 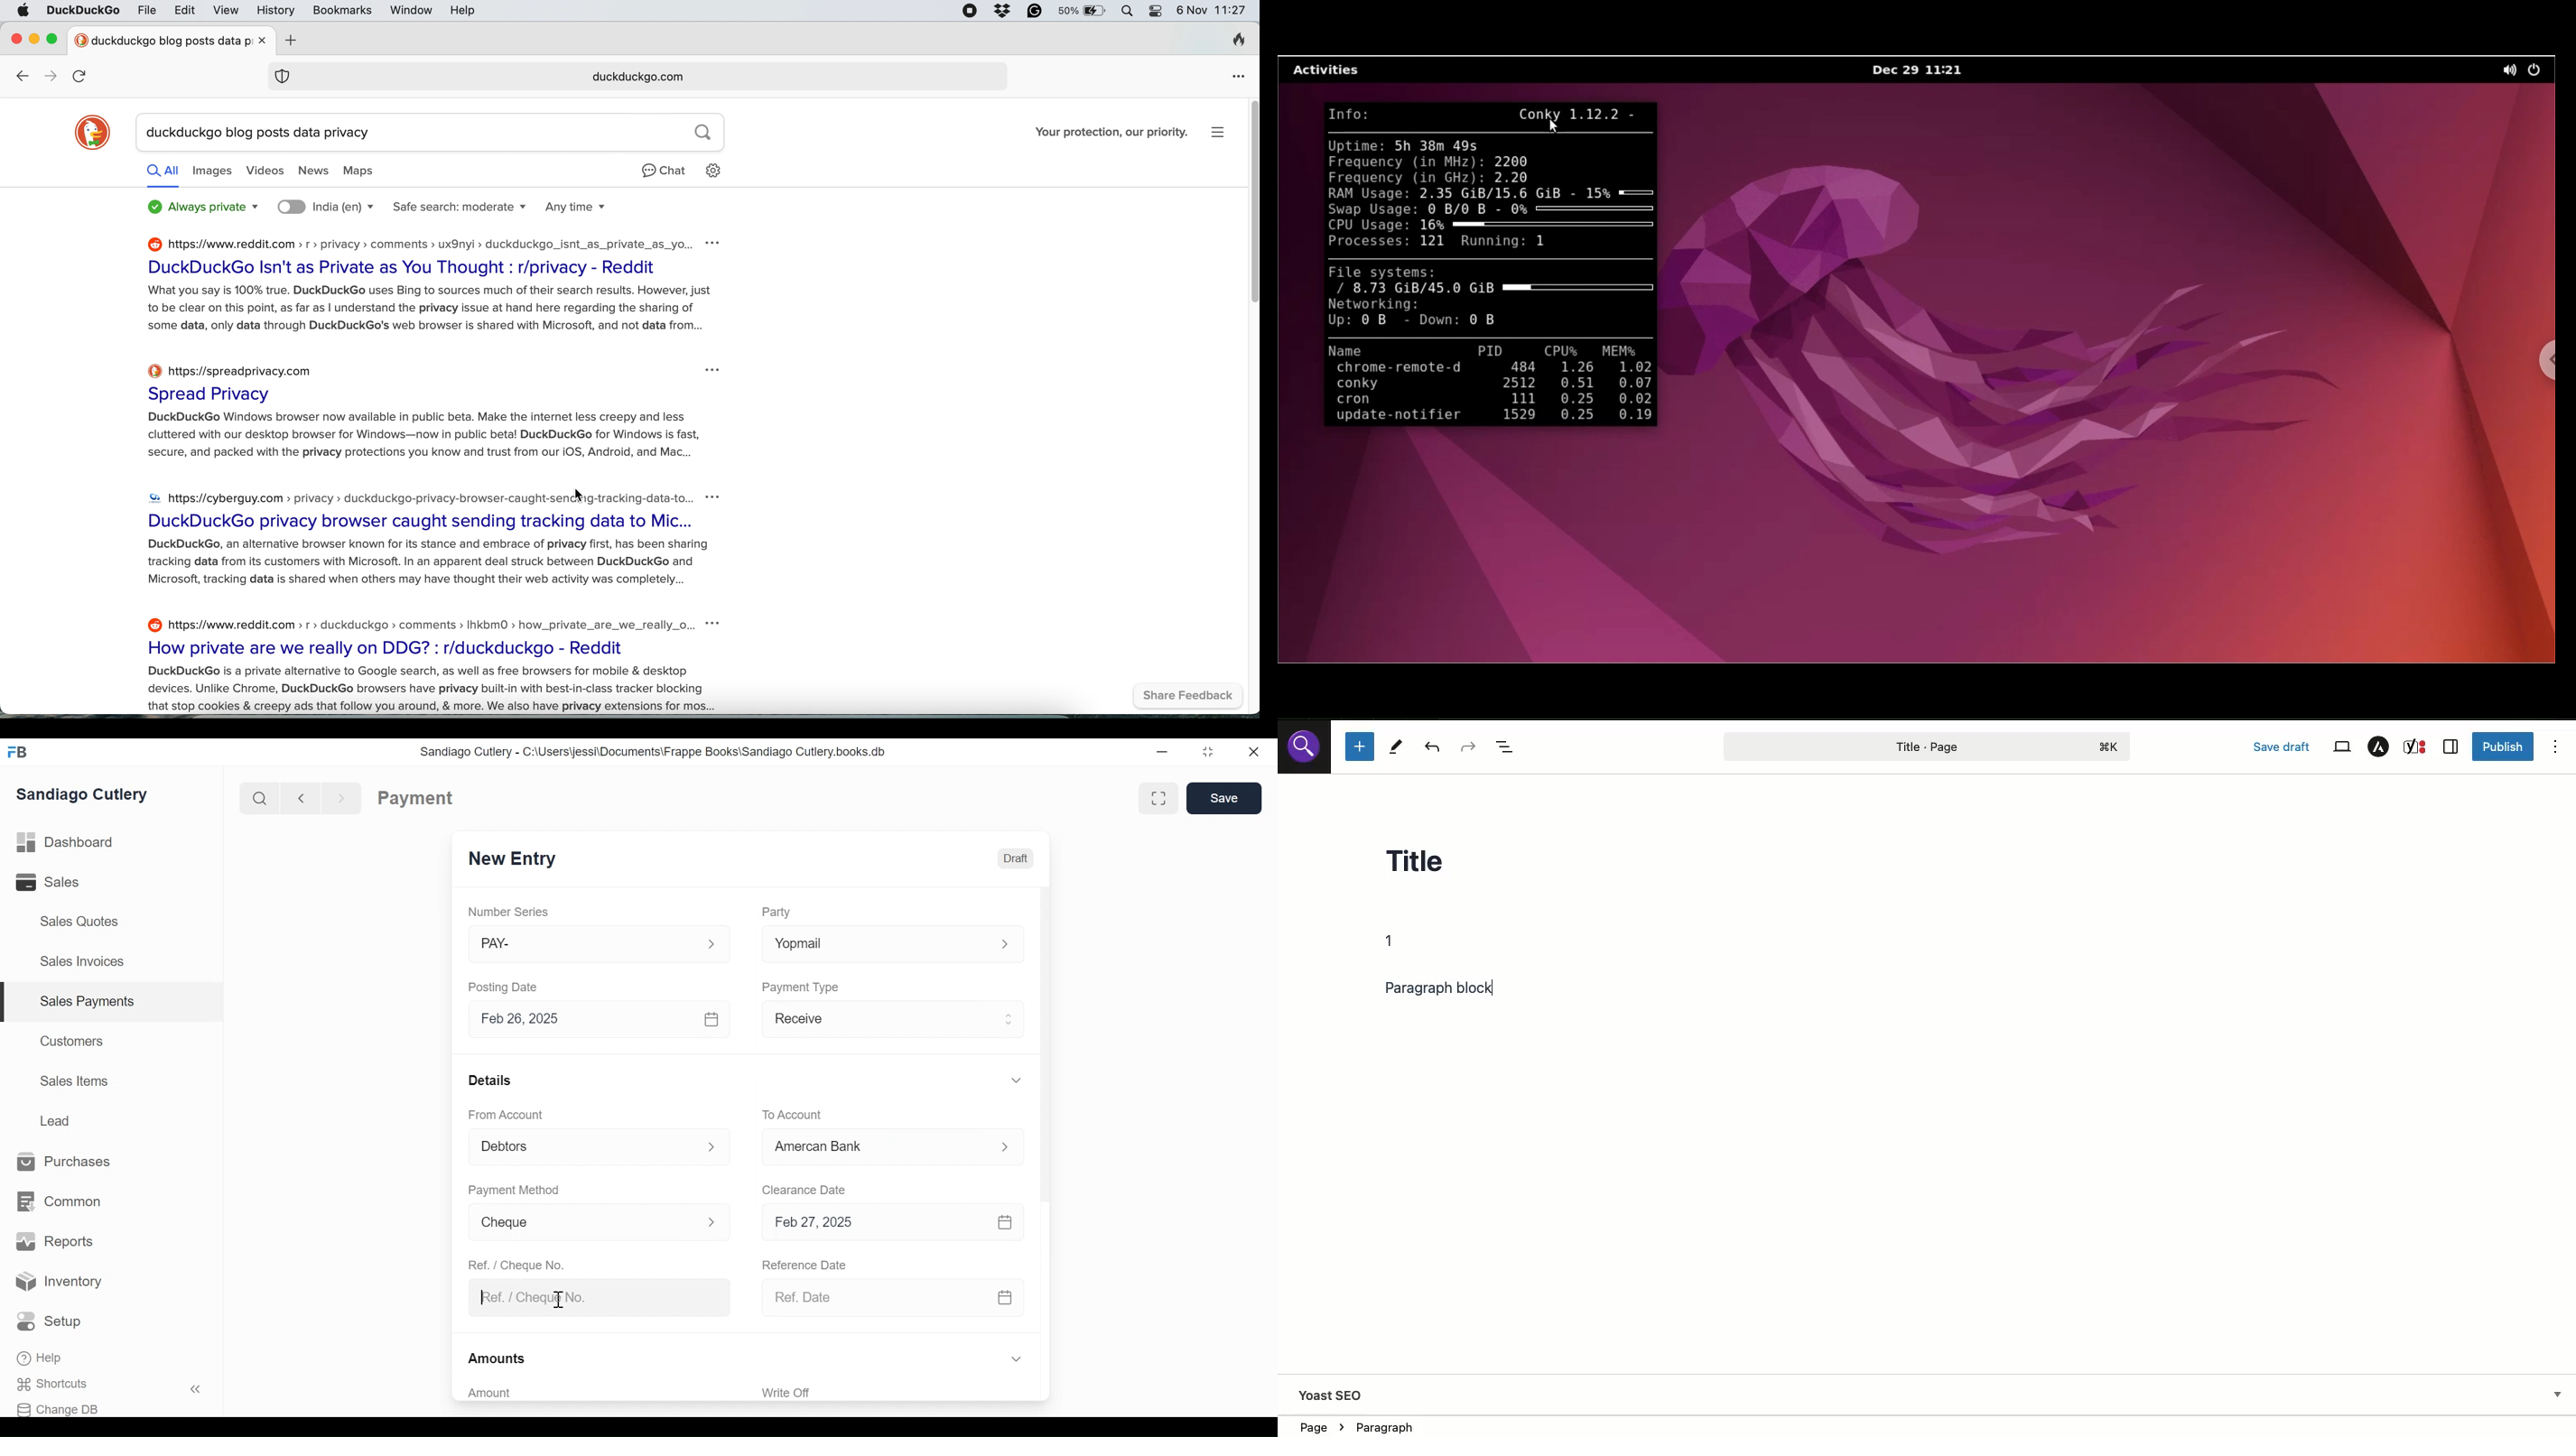 I want to click on ‘Write Off, so click(x=894, y=1392).